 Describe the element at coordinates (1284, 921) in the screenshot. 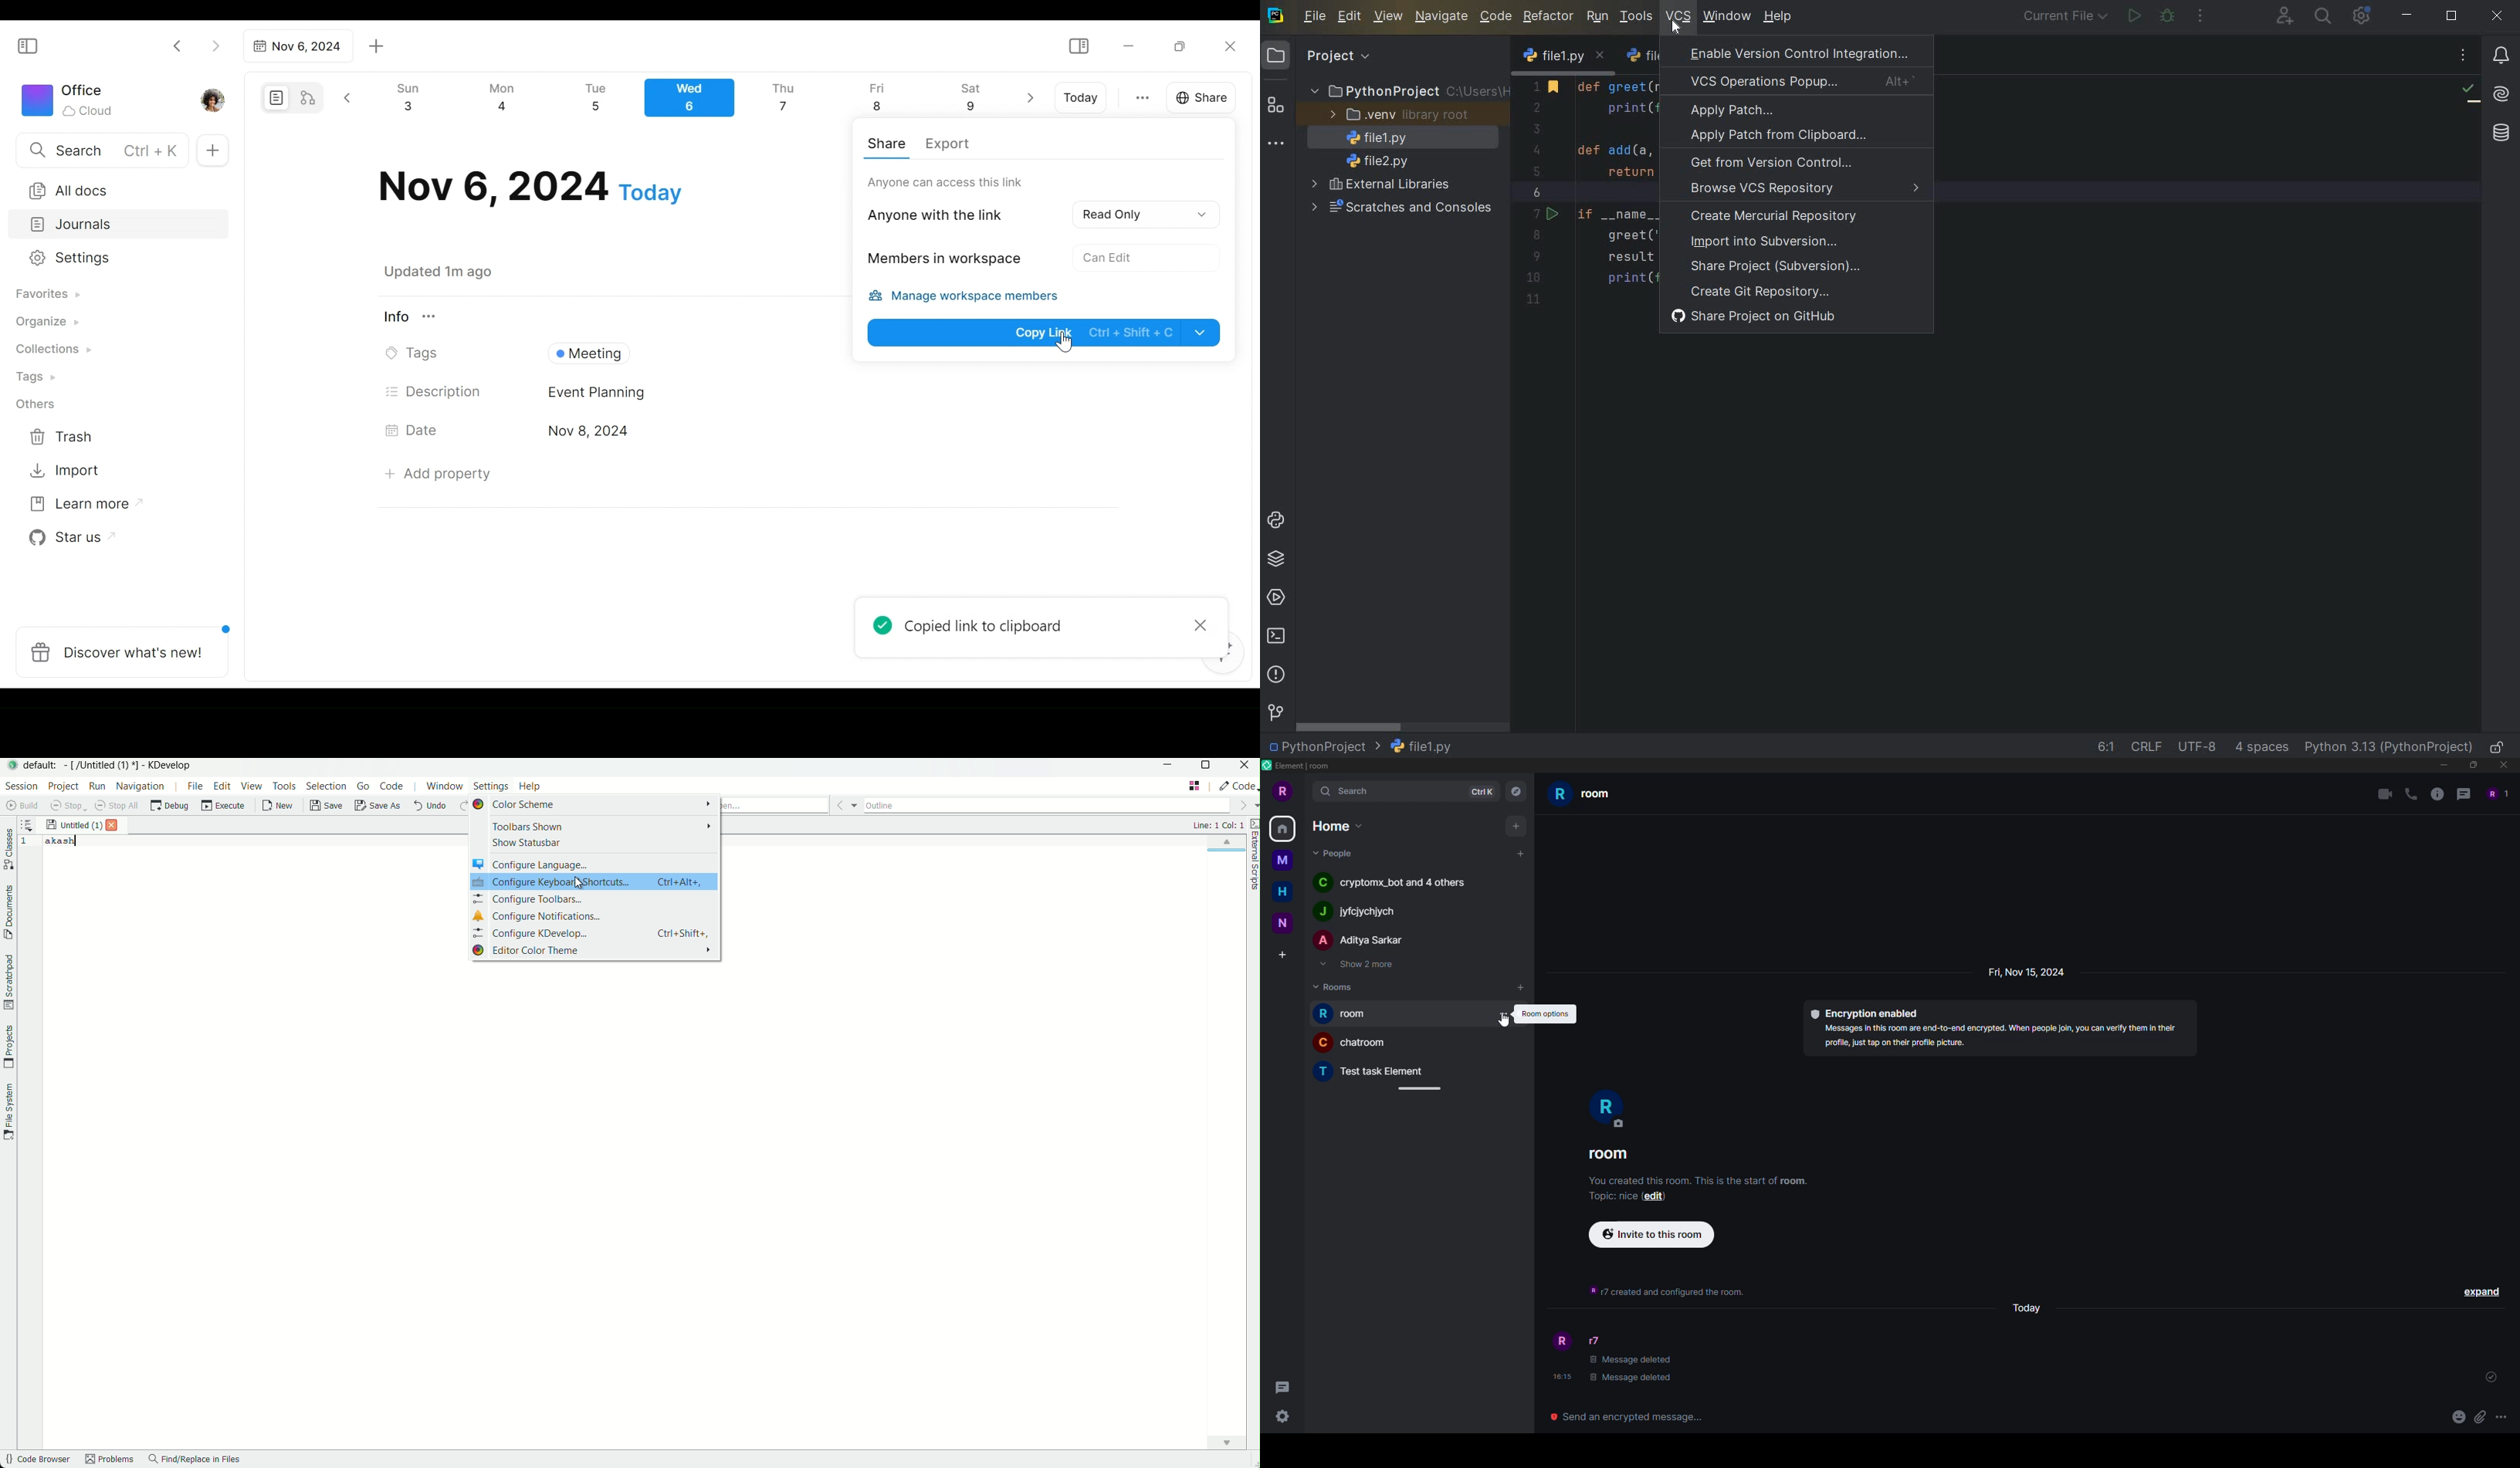

I see `n` at that location.